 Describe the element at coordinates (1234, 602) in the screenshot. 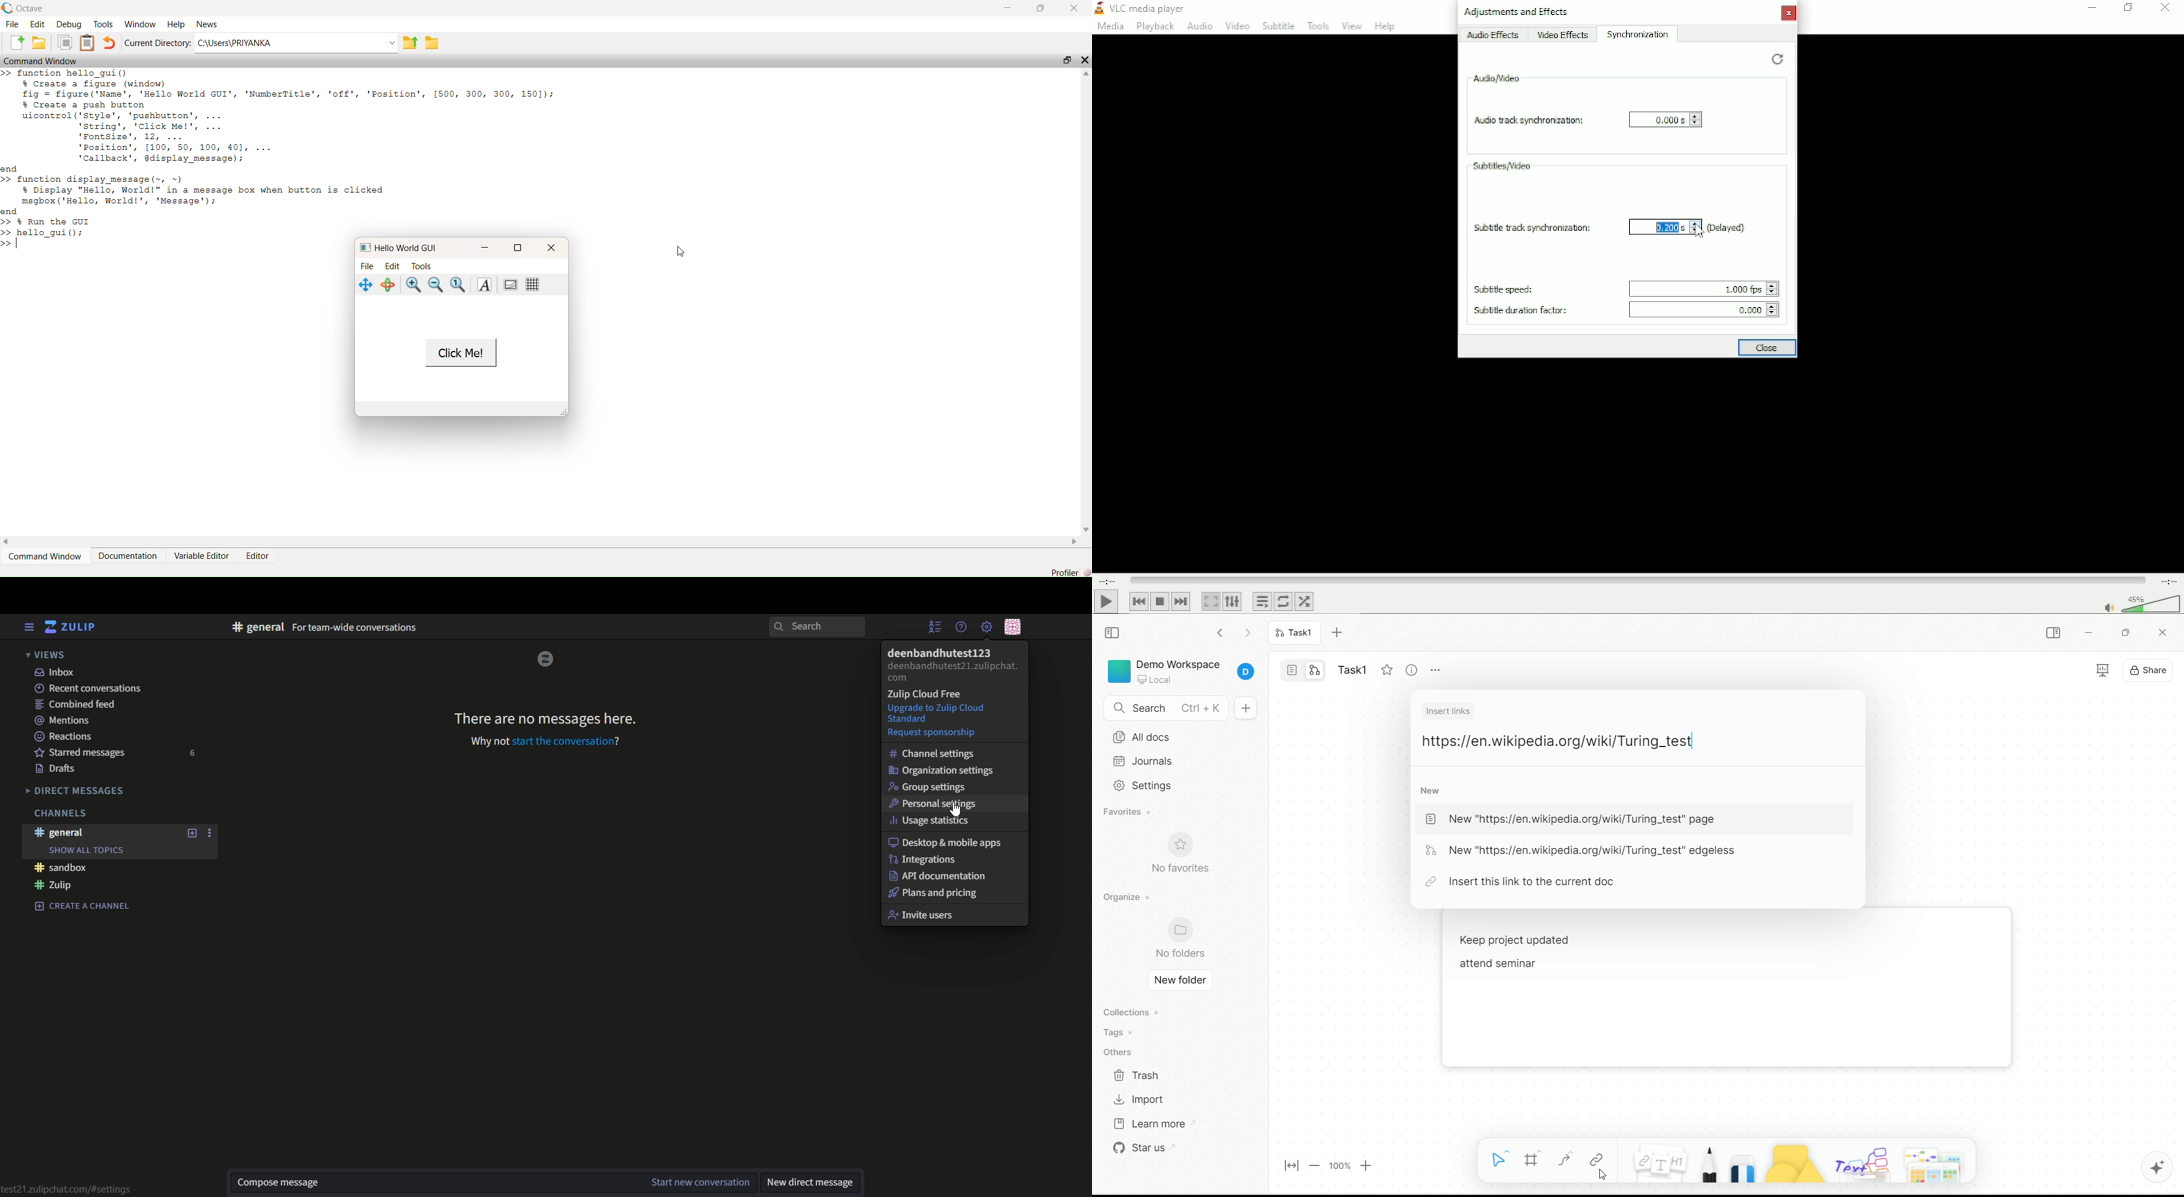

I see `Show extended settings` at that location.